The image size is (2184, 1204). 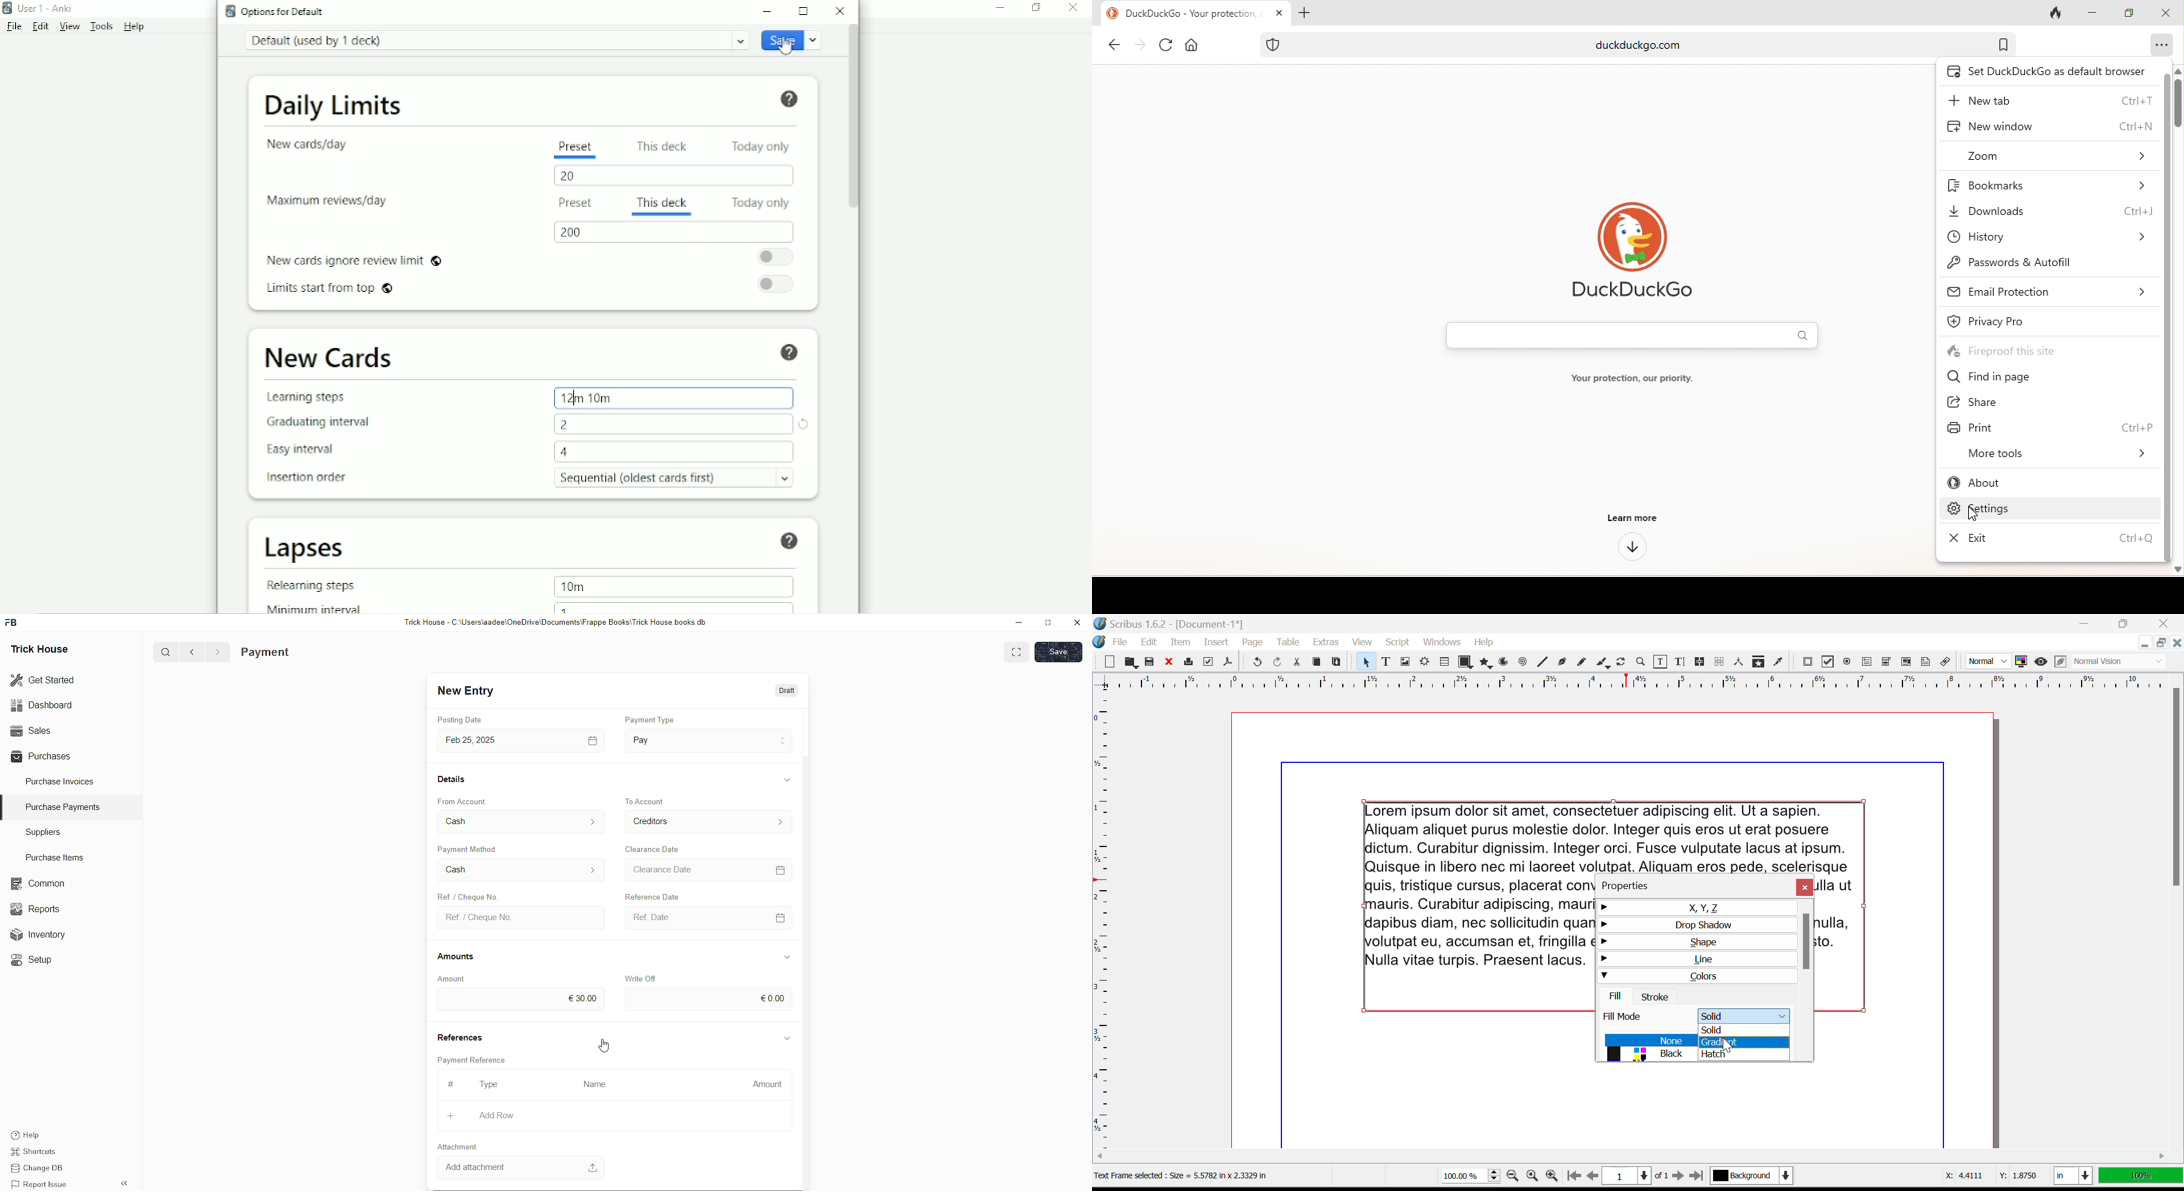 What do you see at coordinates (1018, 651) in the screenshot?
I see `EXPAND` at bounding box center [1018, 651].